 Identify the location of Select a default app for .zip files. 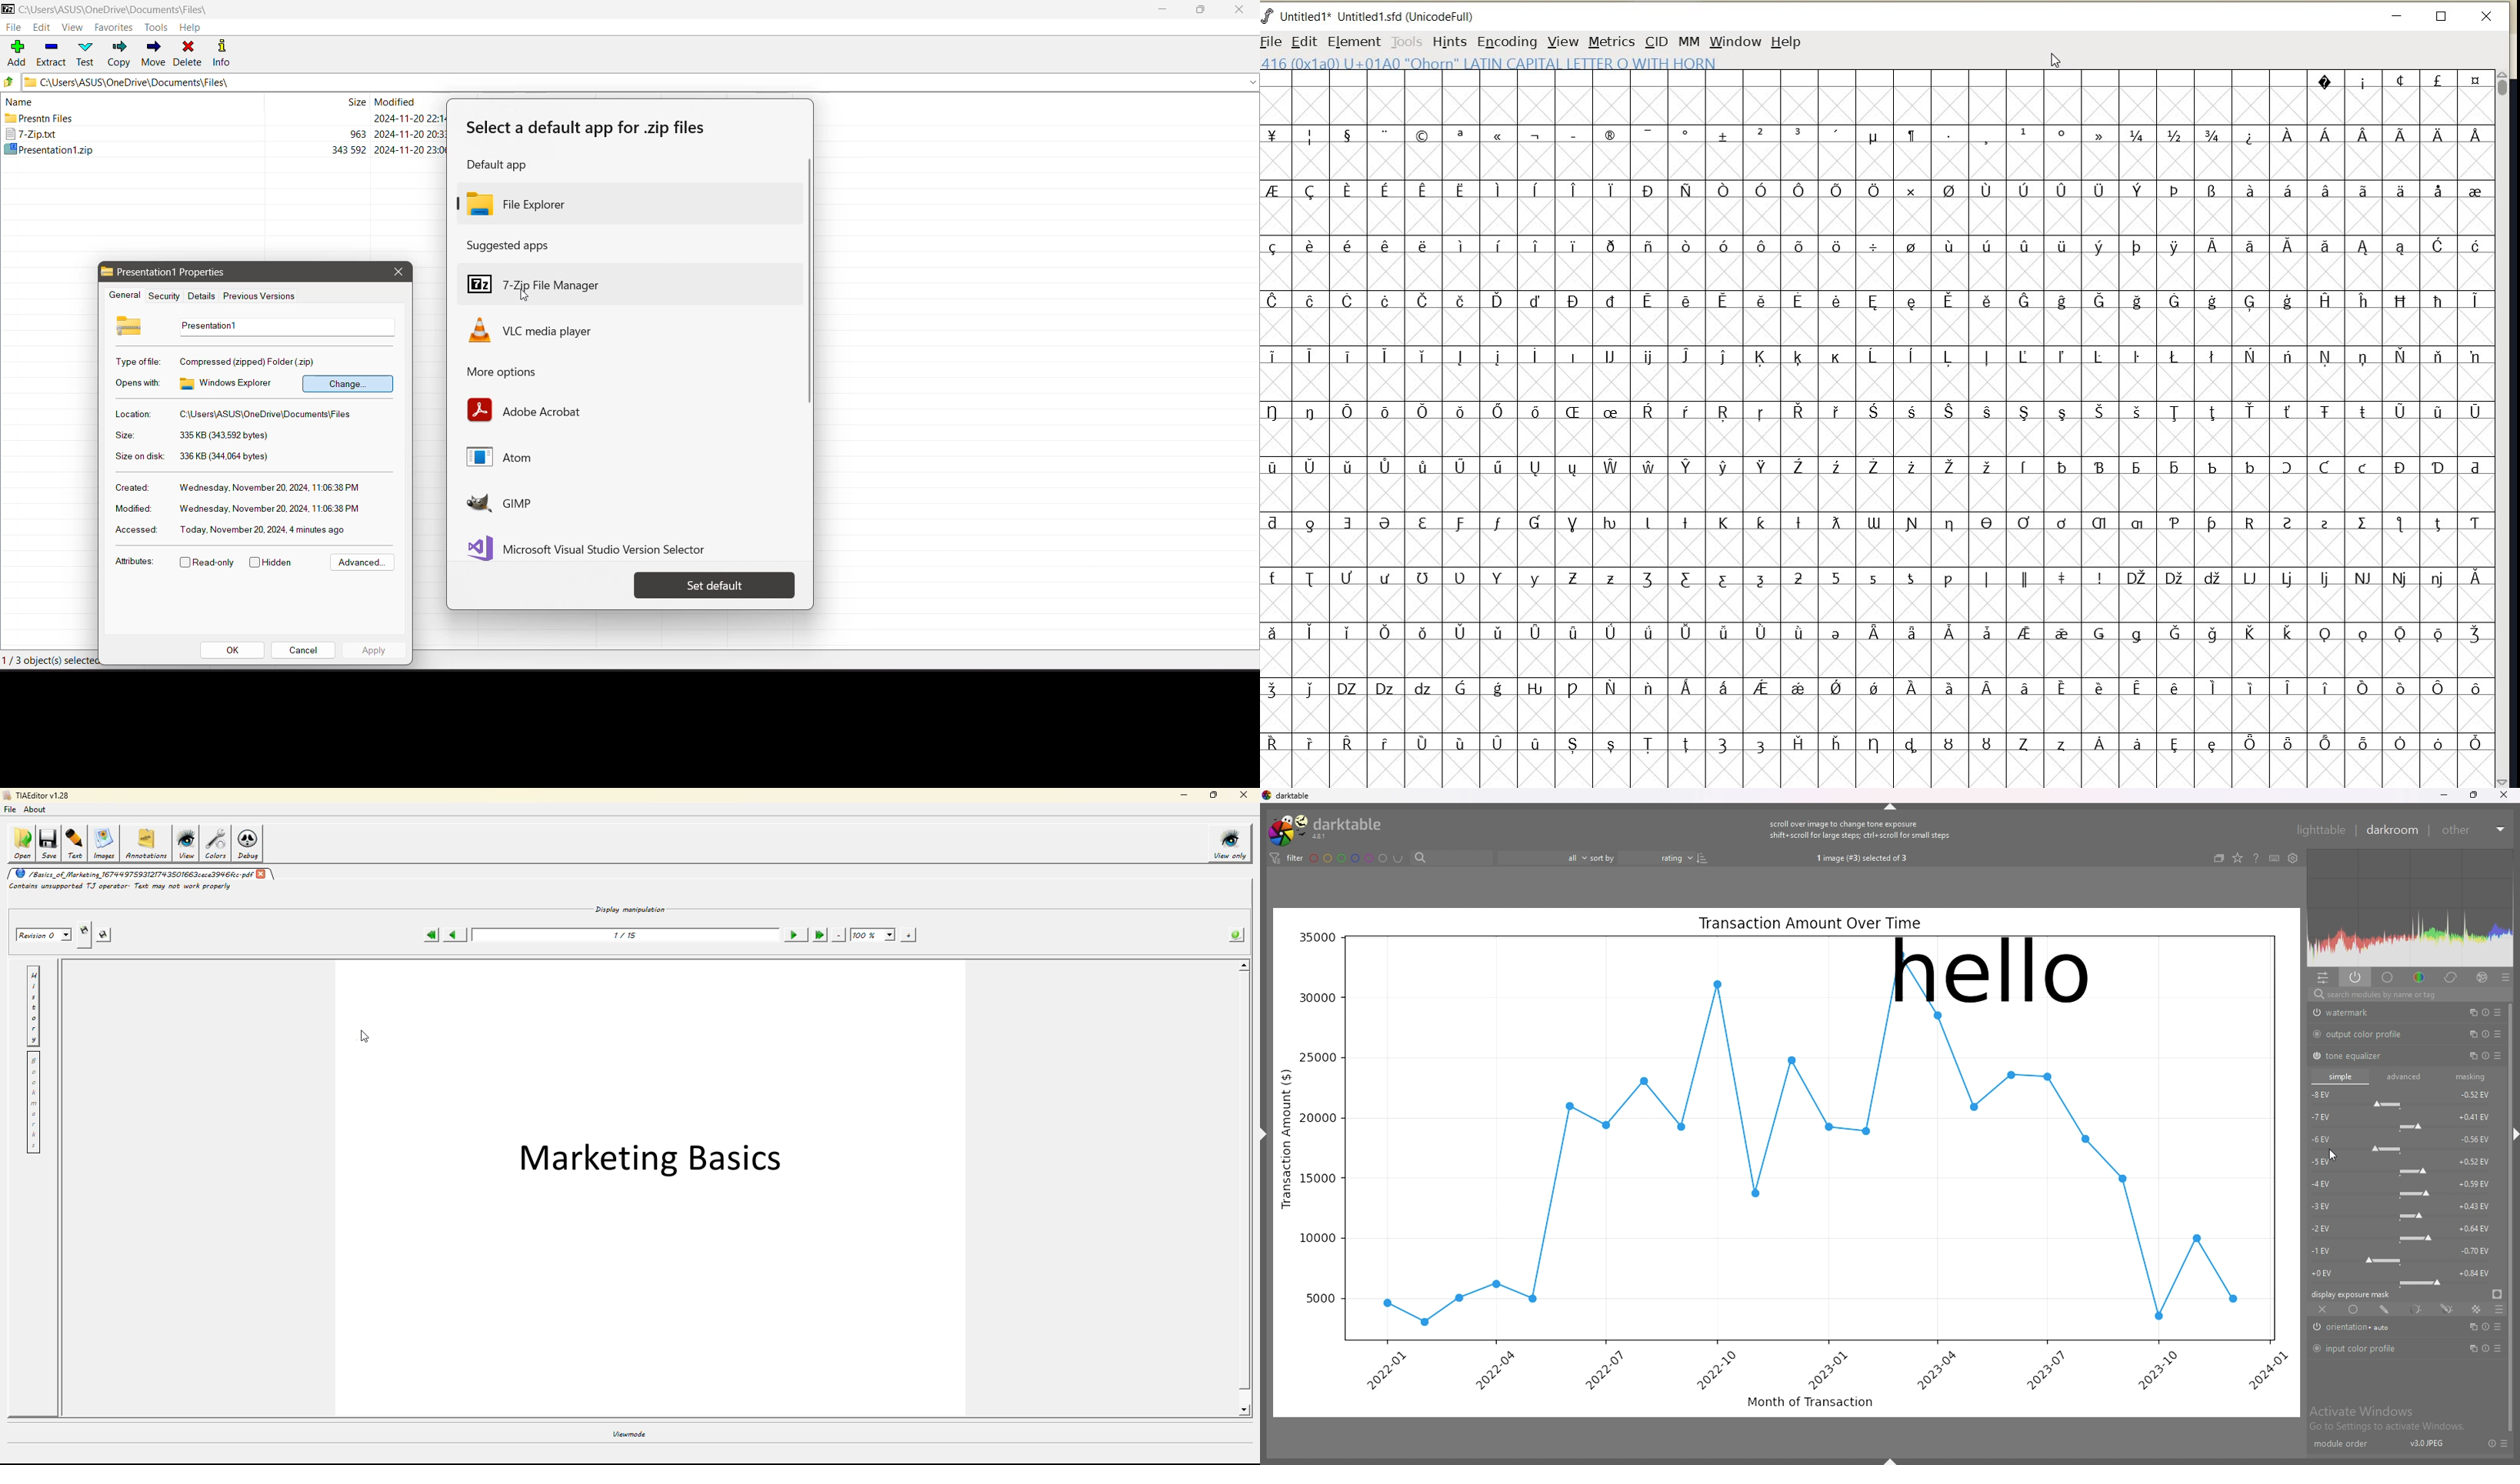
(591, 129).